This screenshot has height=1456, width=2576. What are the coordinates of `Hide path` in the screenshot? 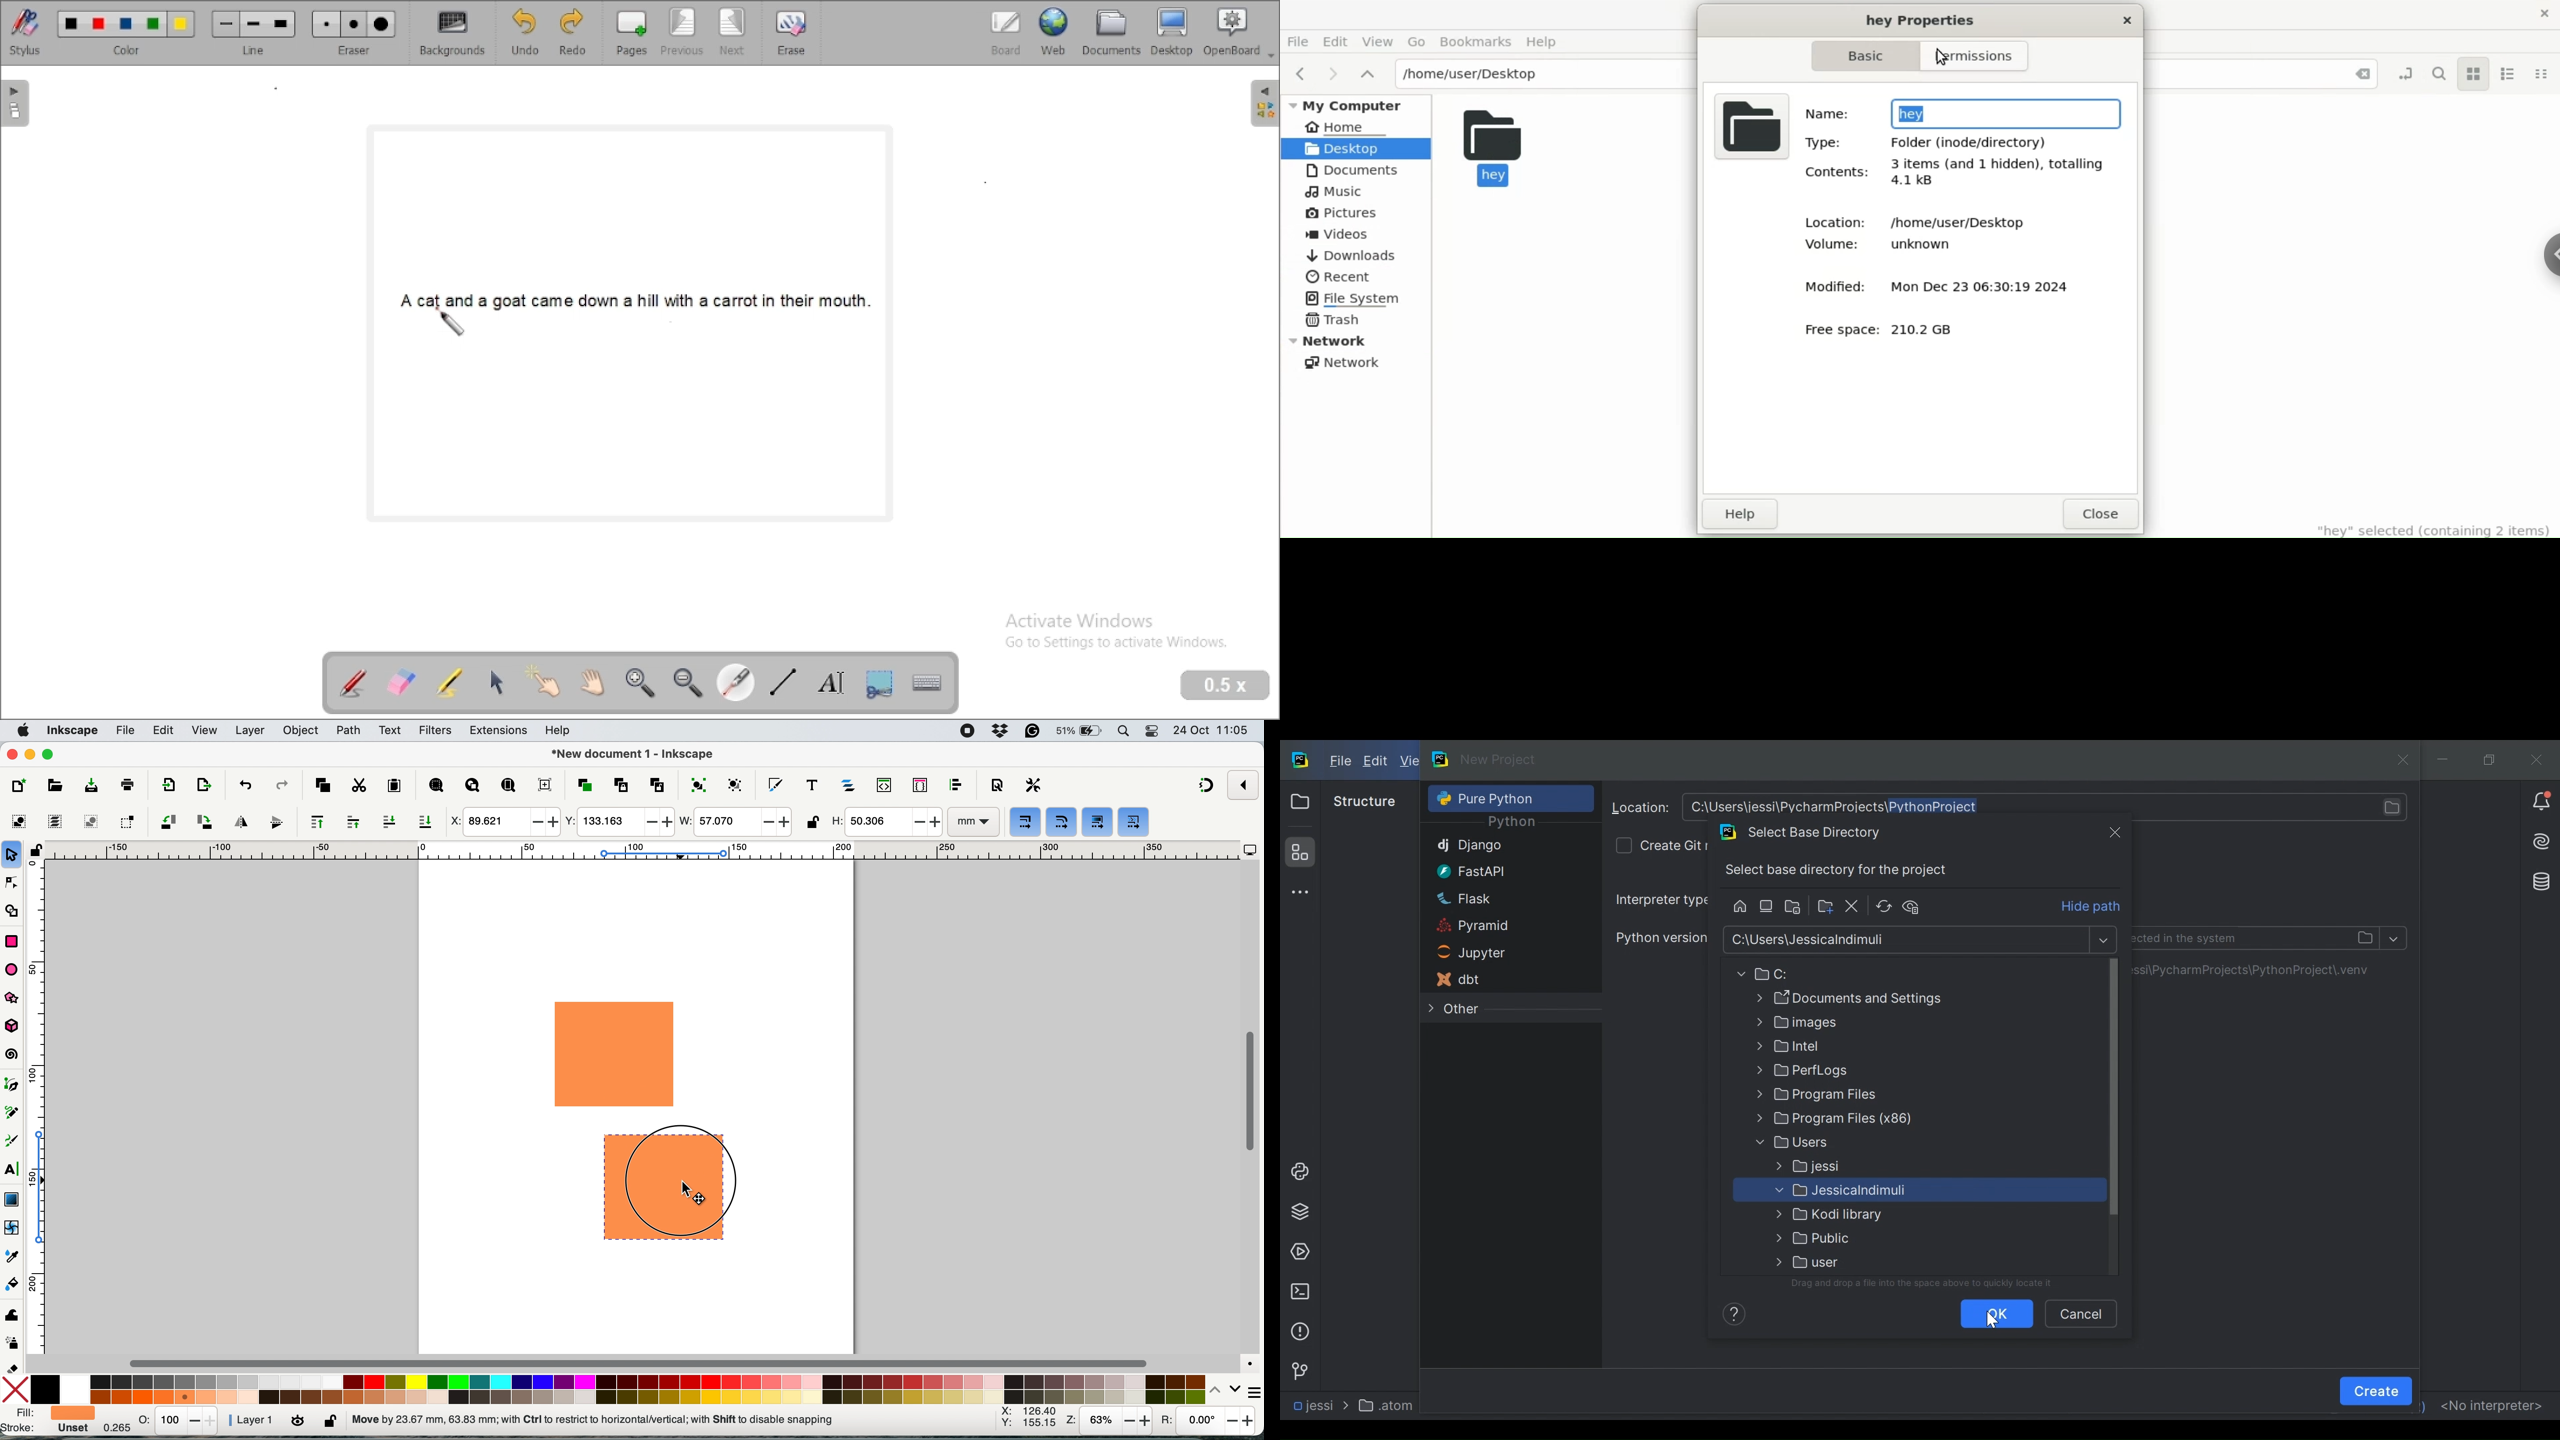 It's located at (2092, 907).